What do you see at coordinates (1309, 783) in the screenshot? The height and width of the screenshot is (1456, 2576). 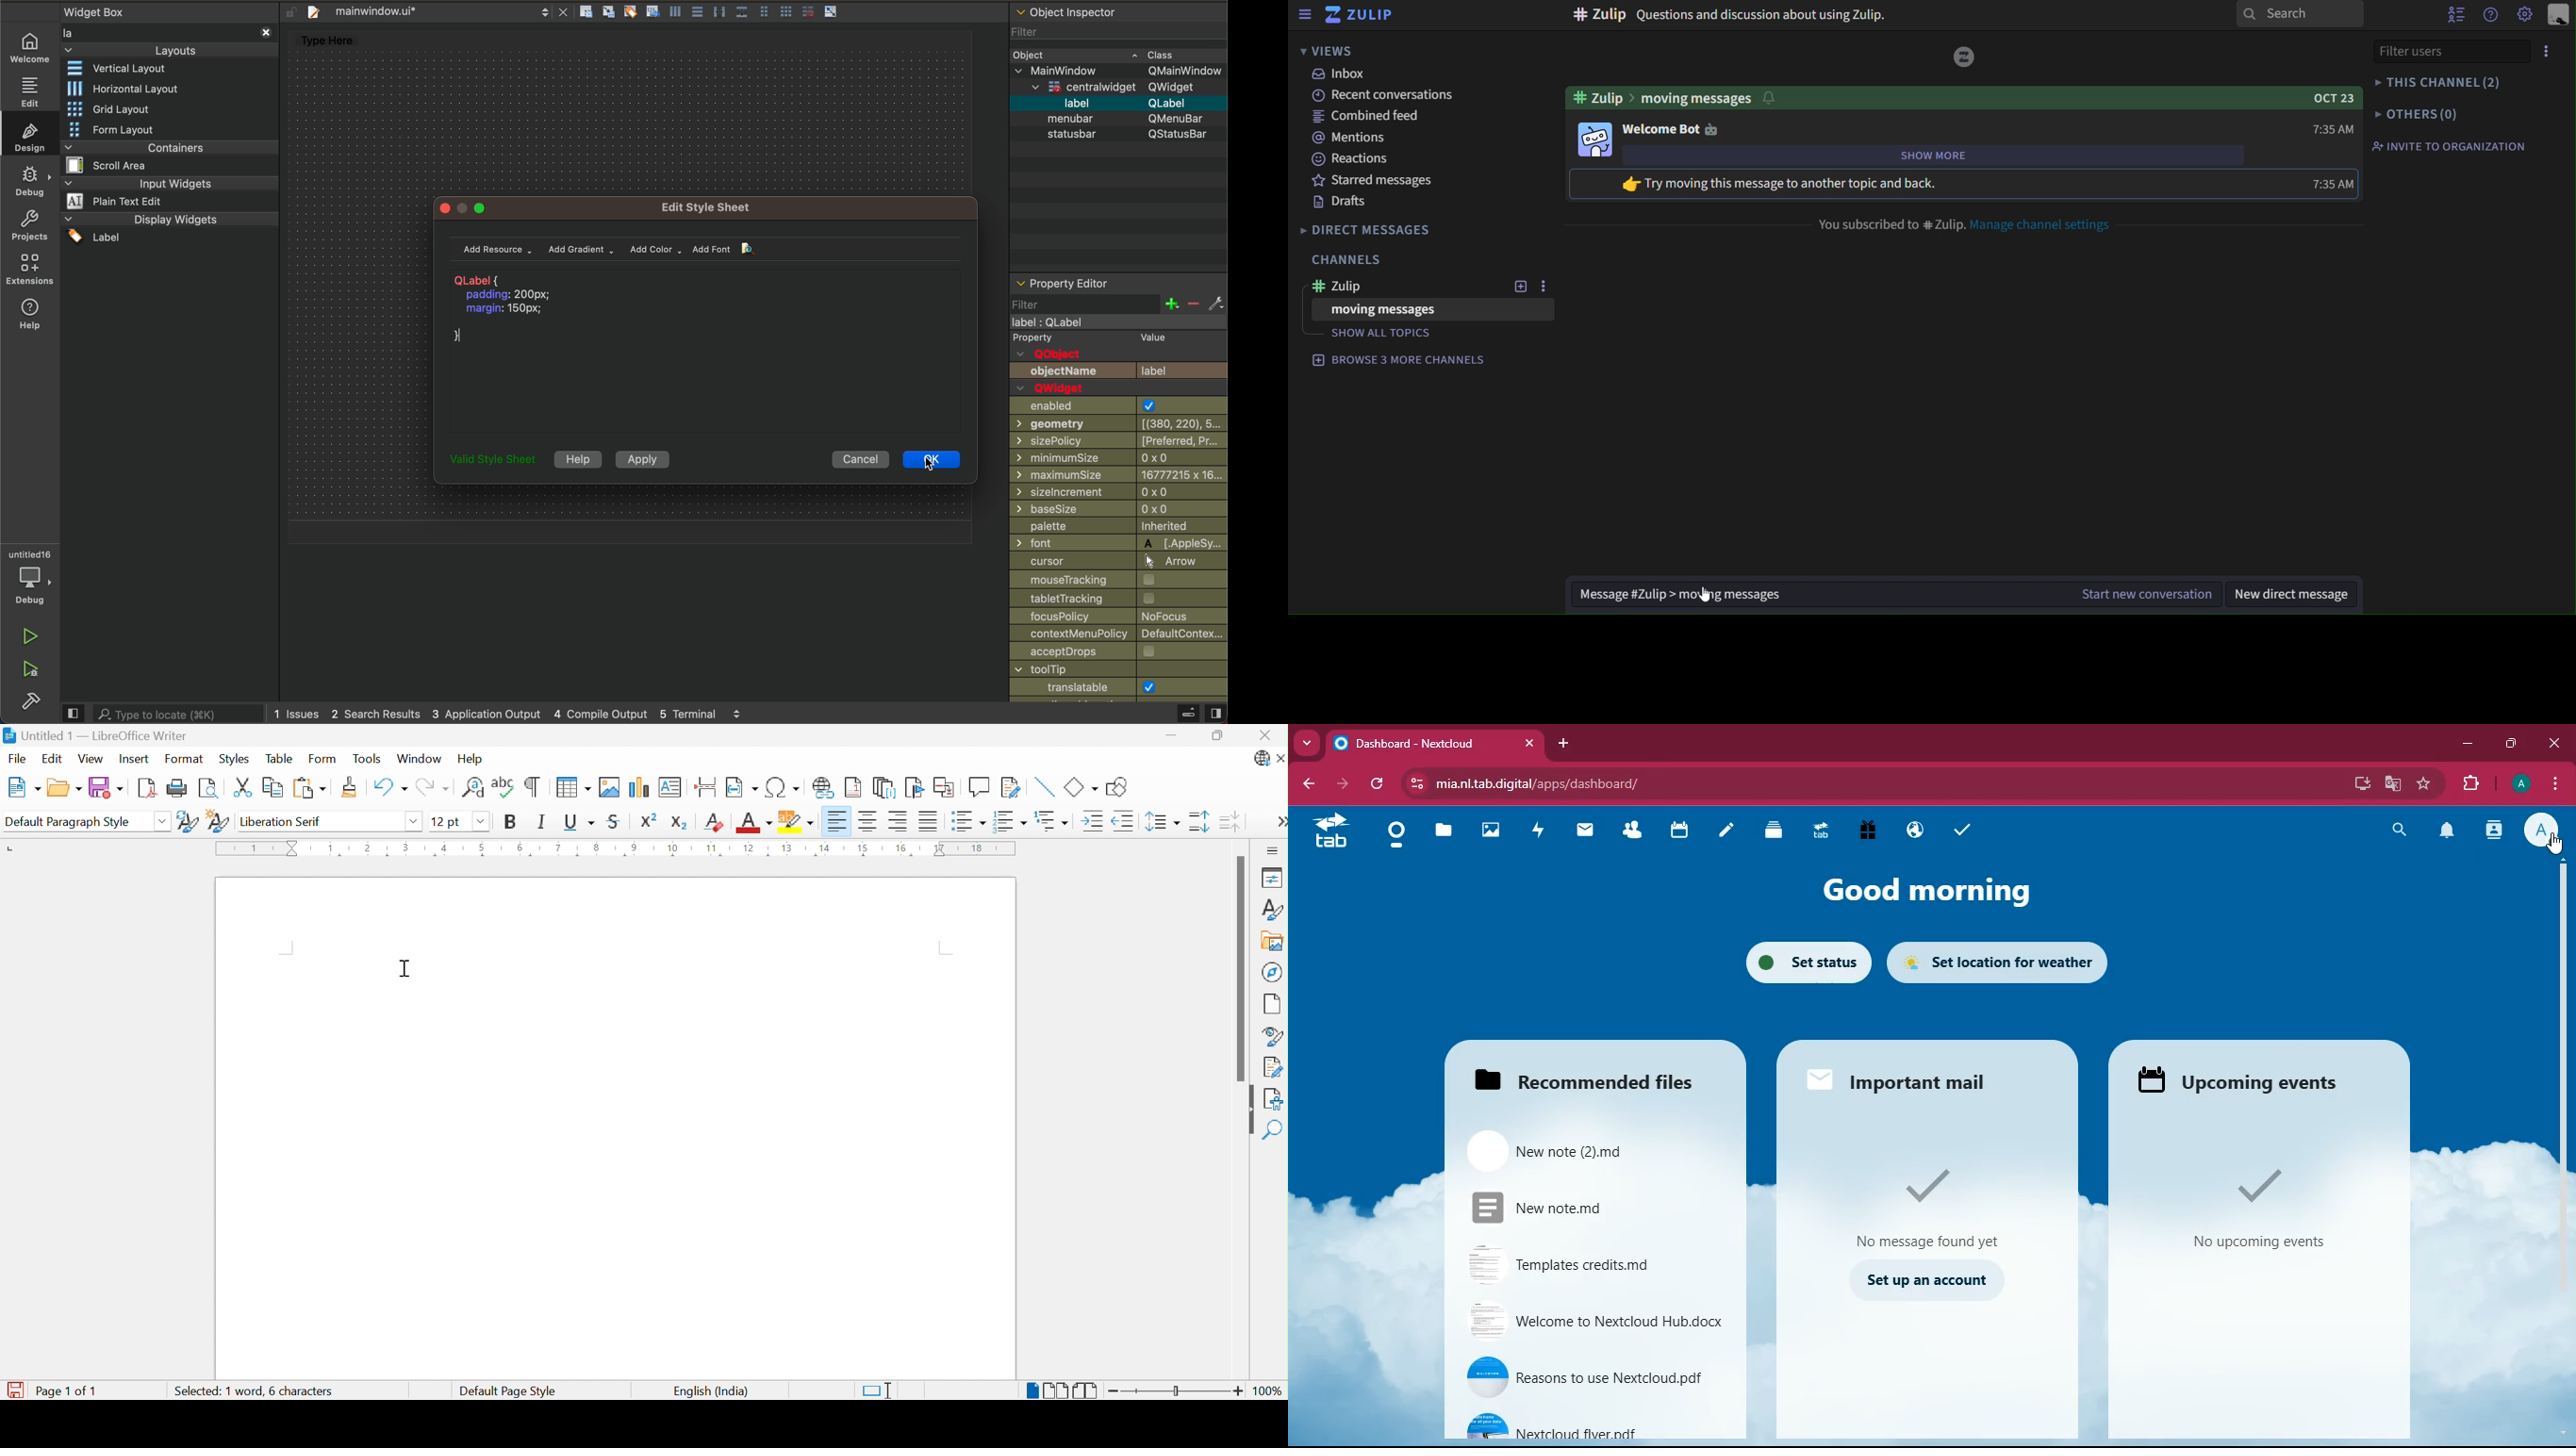 I see `back` at bounding box center [1309, 783].